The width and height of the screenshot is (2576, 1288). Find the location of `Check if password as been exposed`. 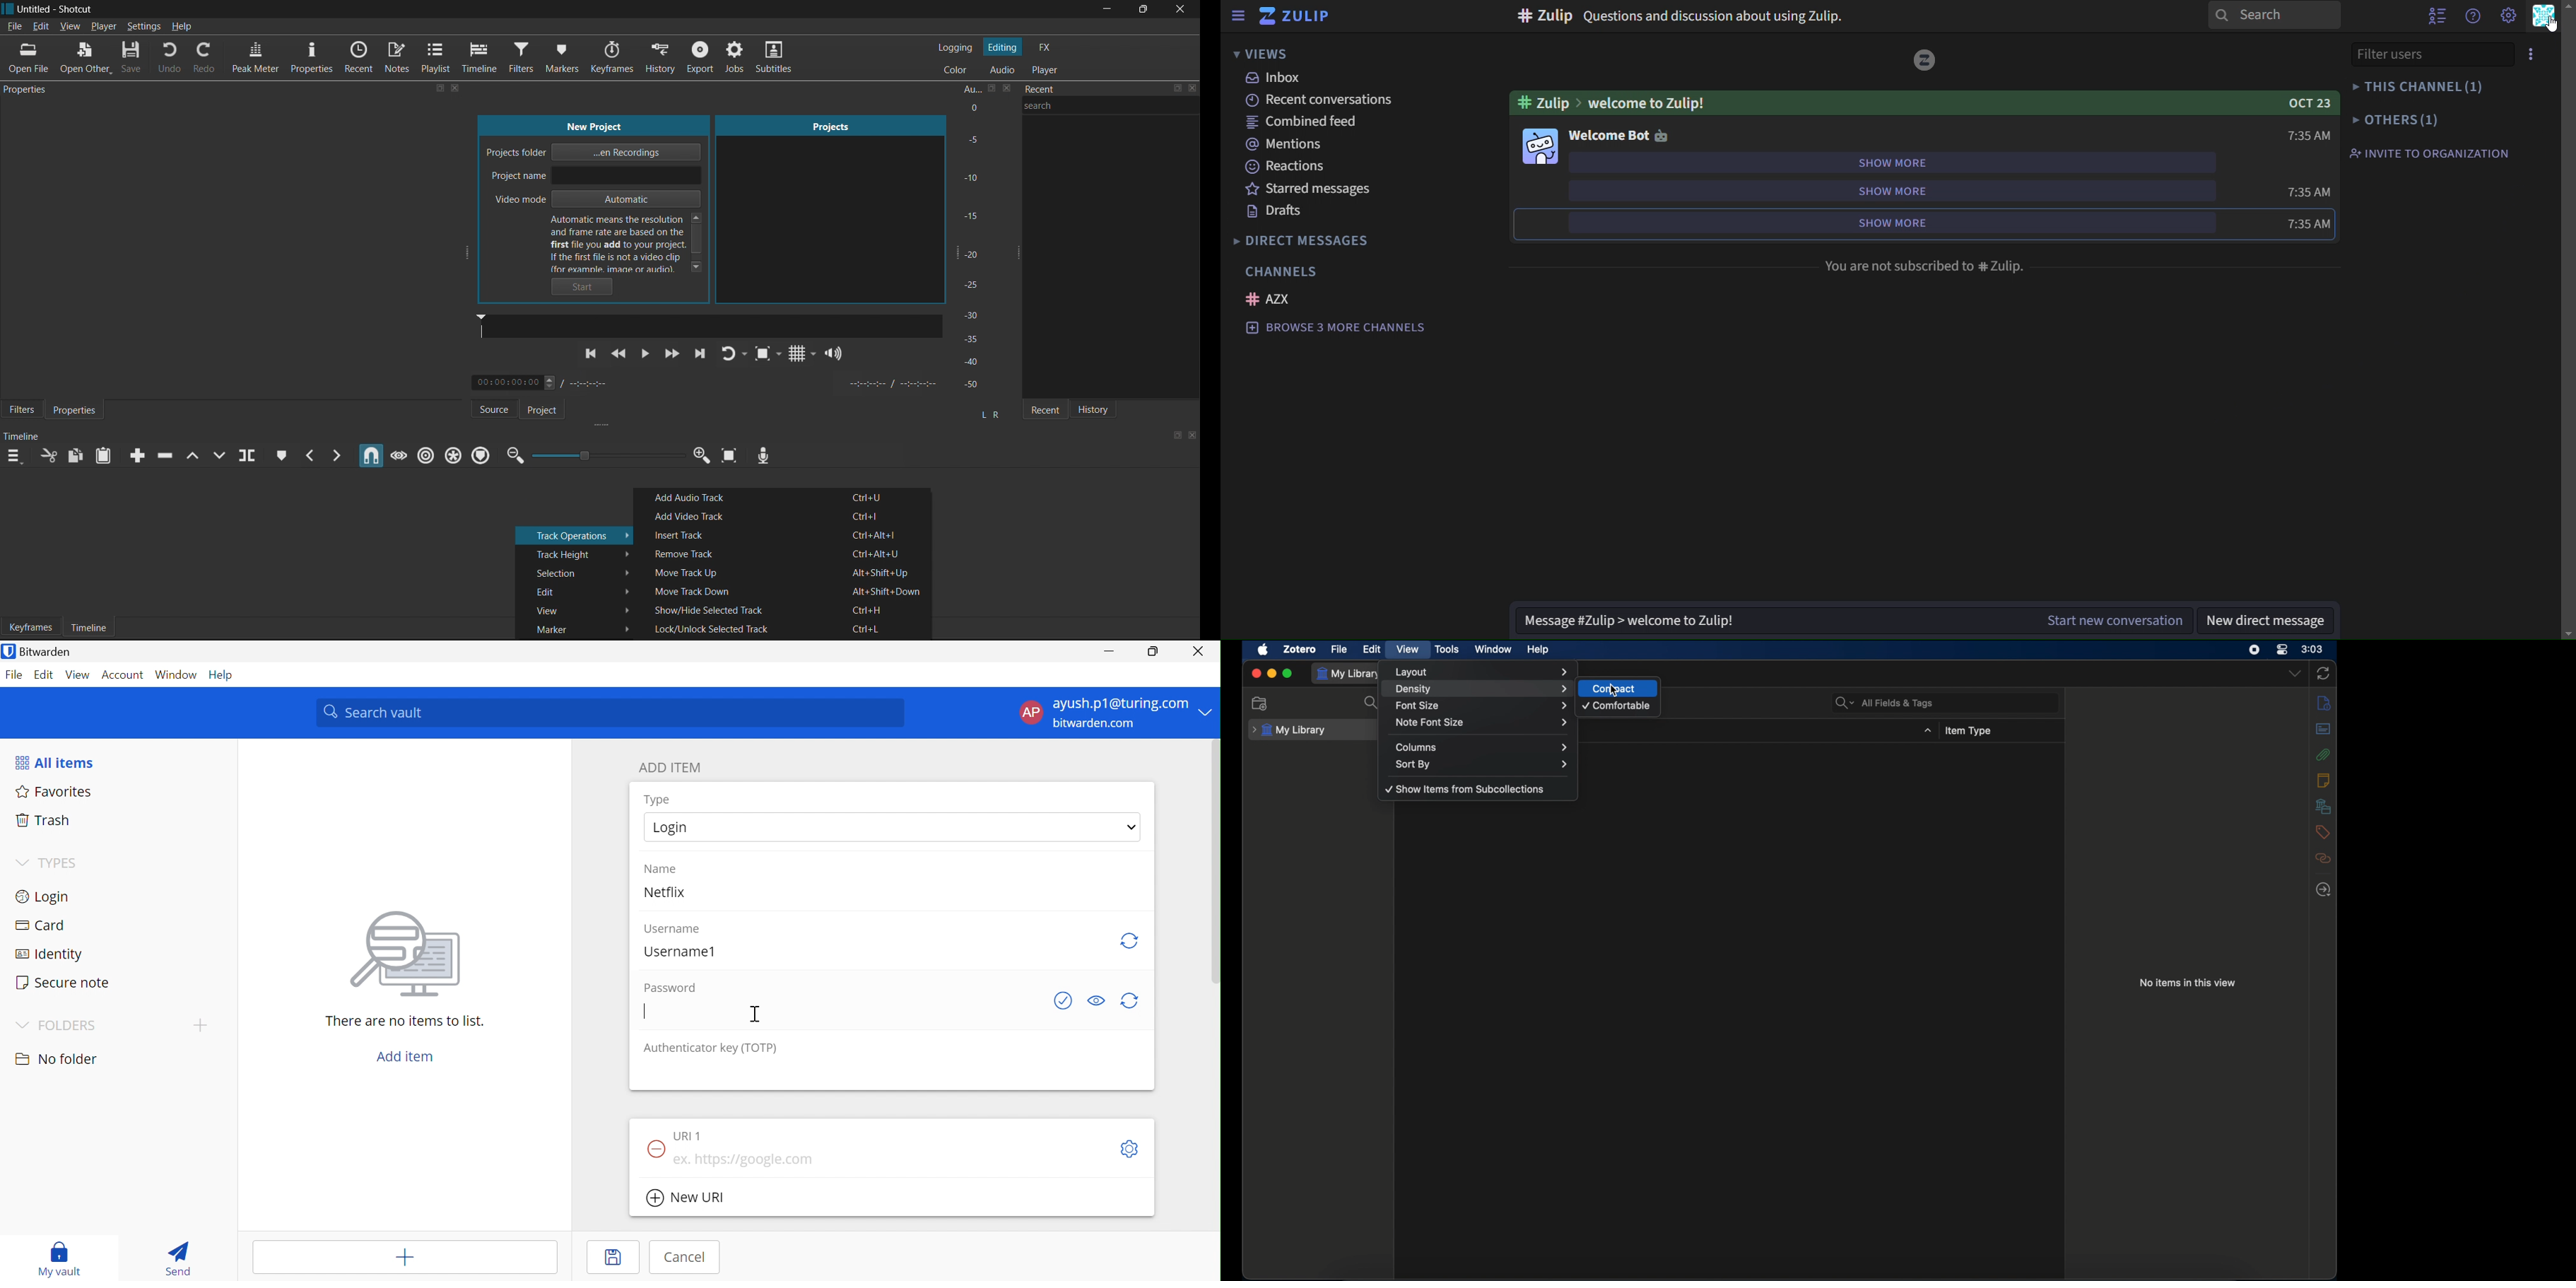

Check if password as been exposed is located at coordinates (1063, 1001).